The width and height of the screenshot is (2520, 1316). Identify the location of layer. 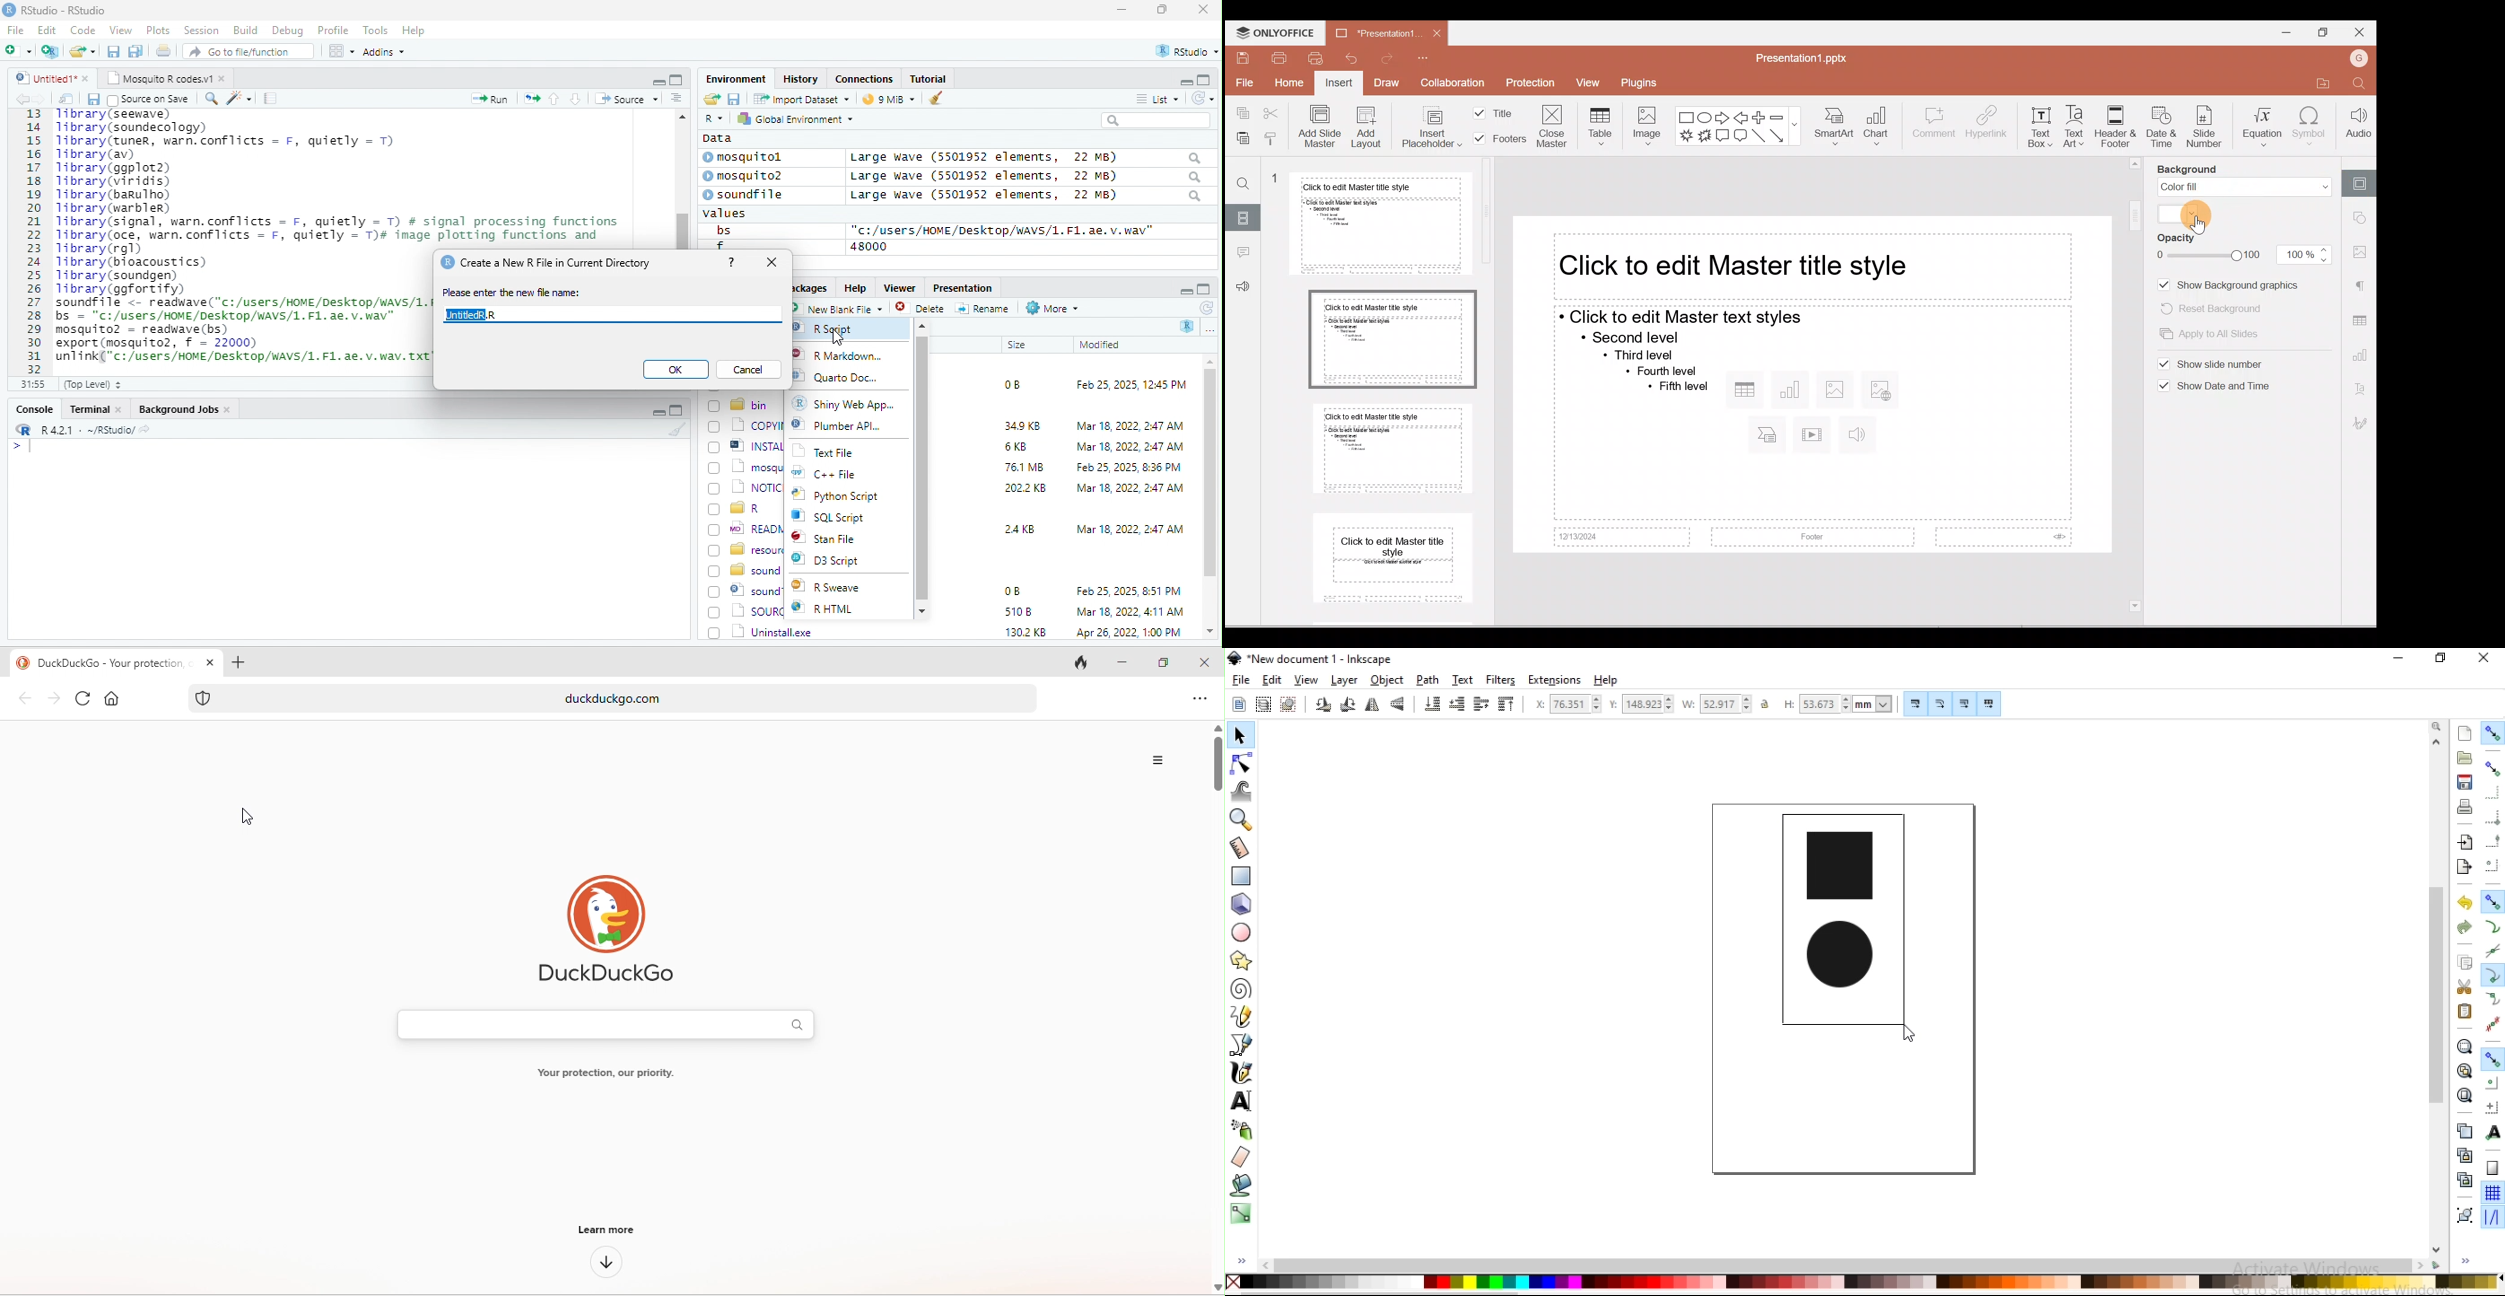
(1343, 681).